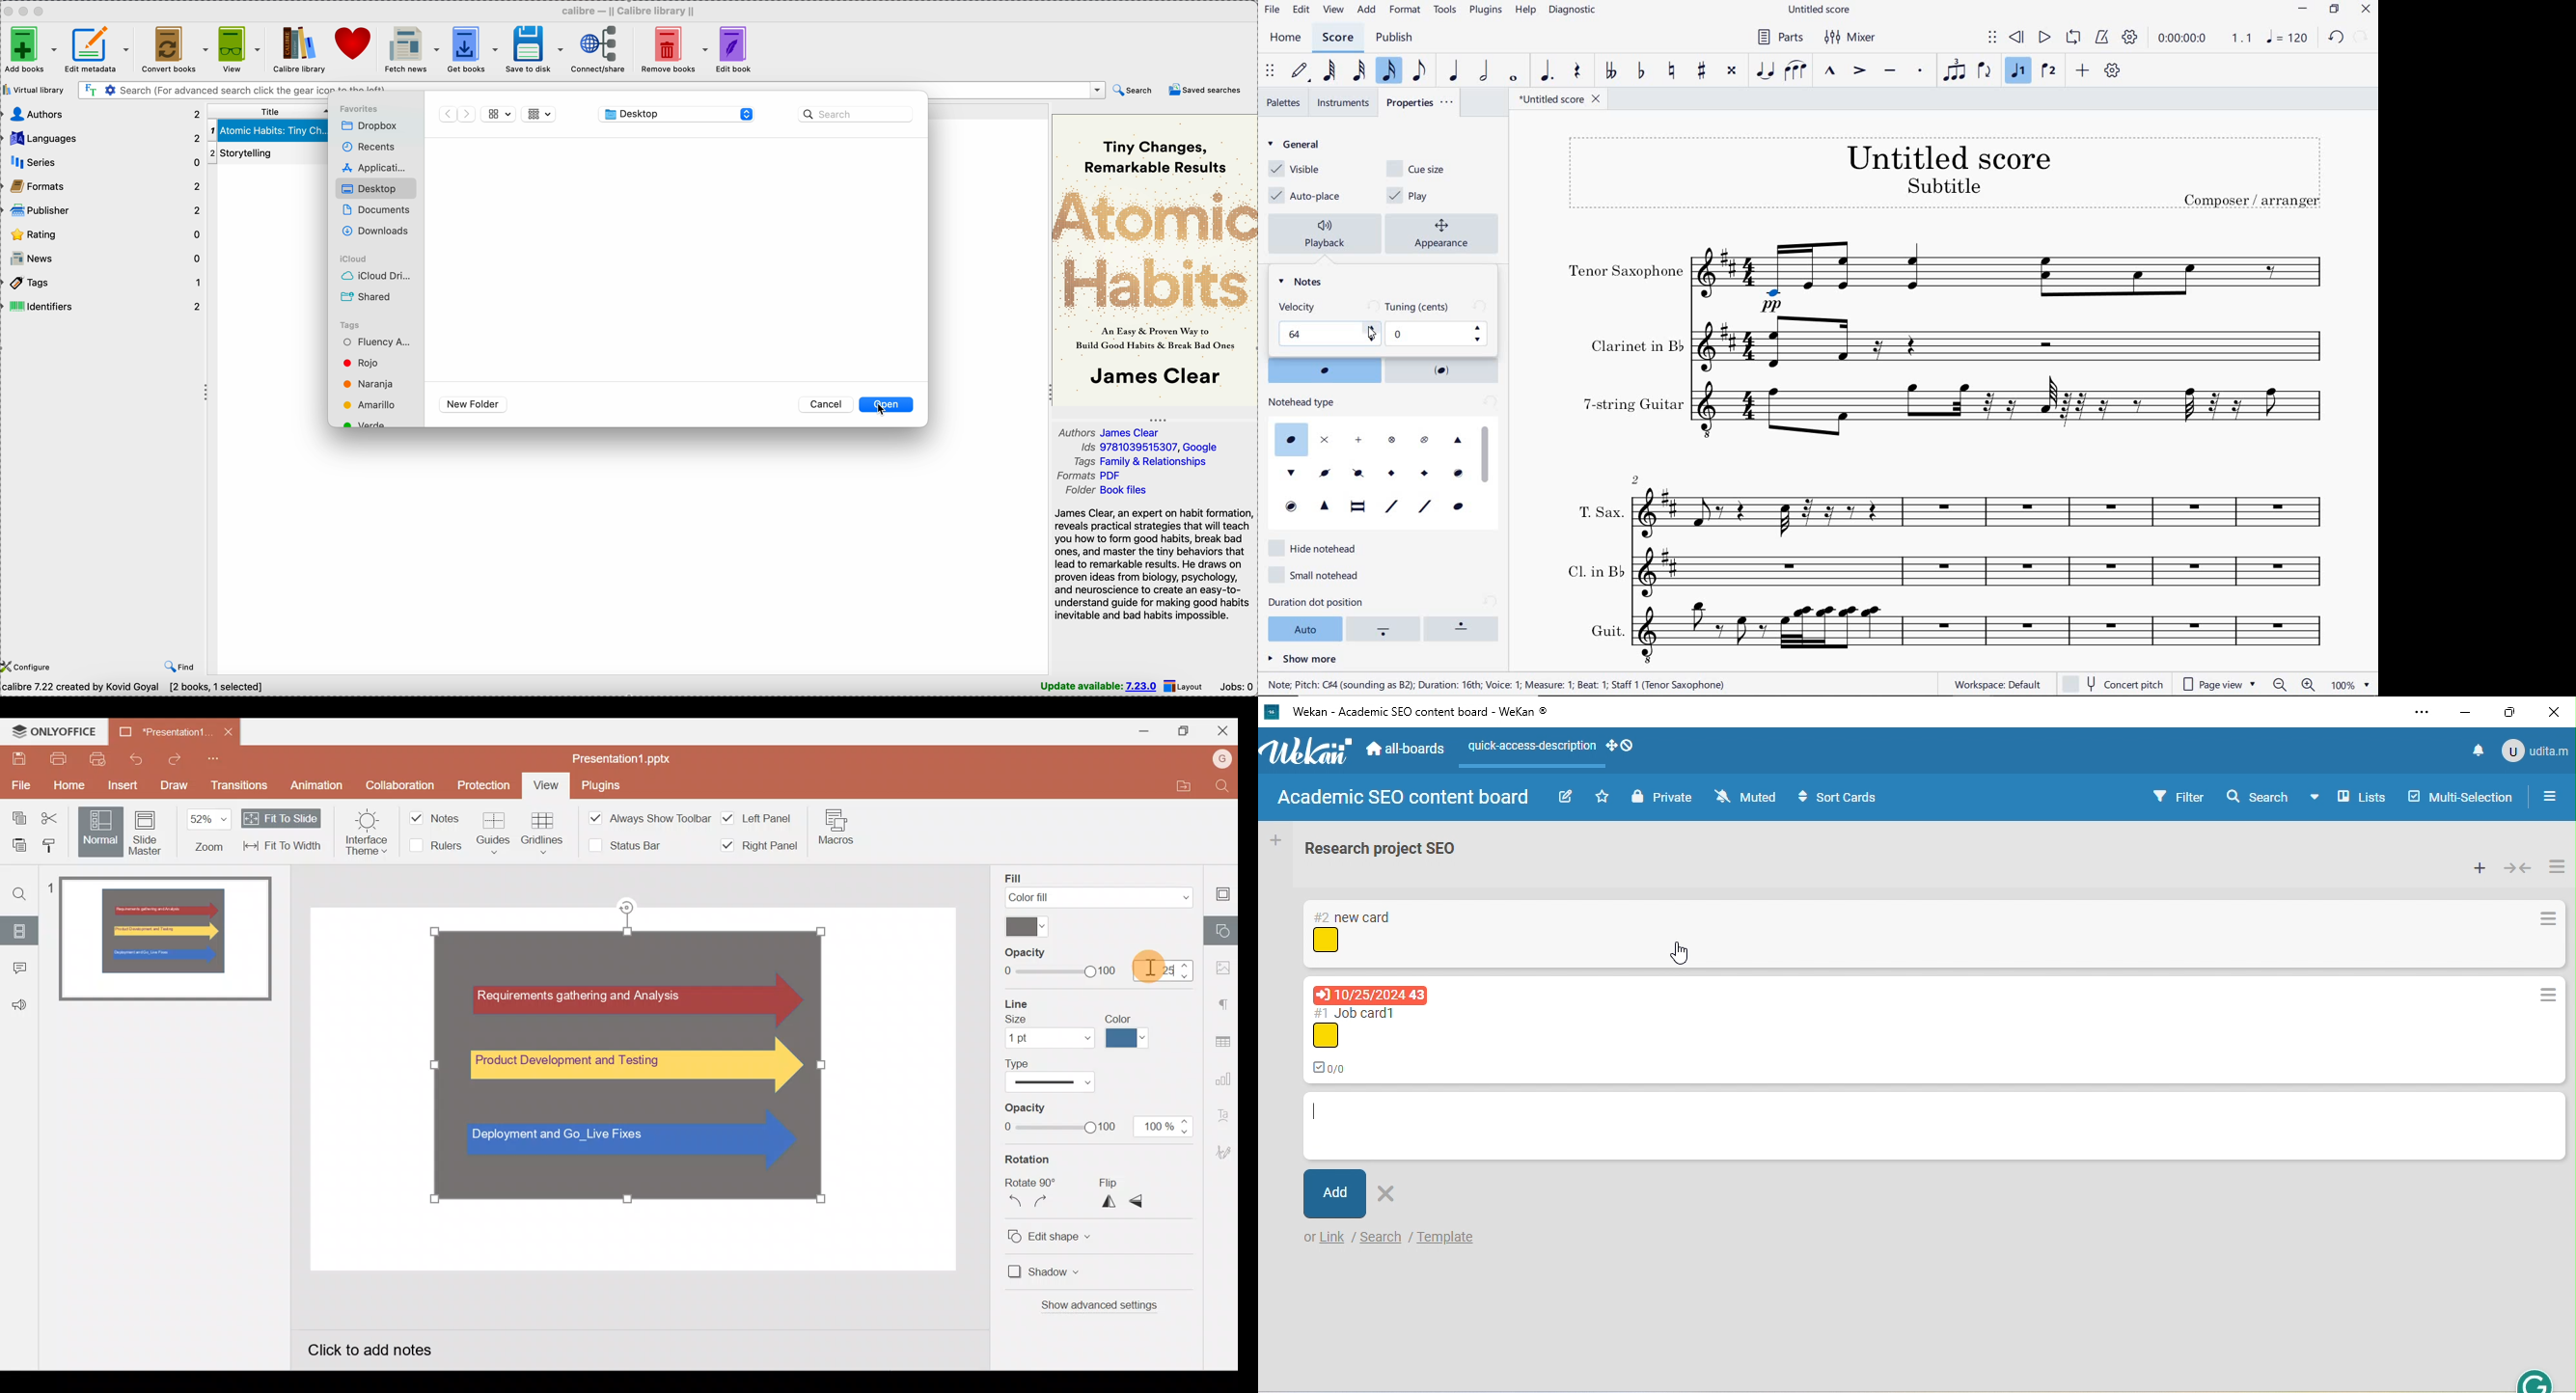  I want to click on Group of Shapes on Canvas, so click(628, 1065).